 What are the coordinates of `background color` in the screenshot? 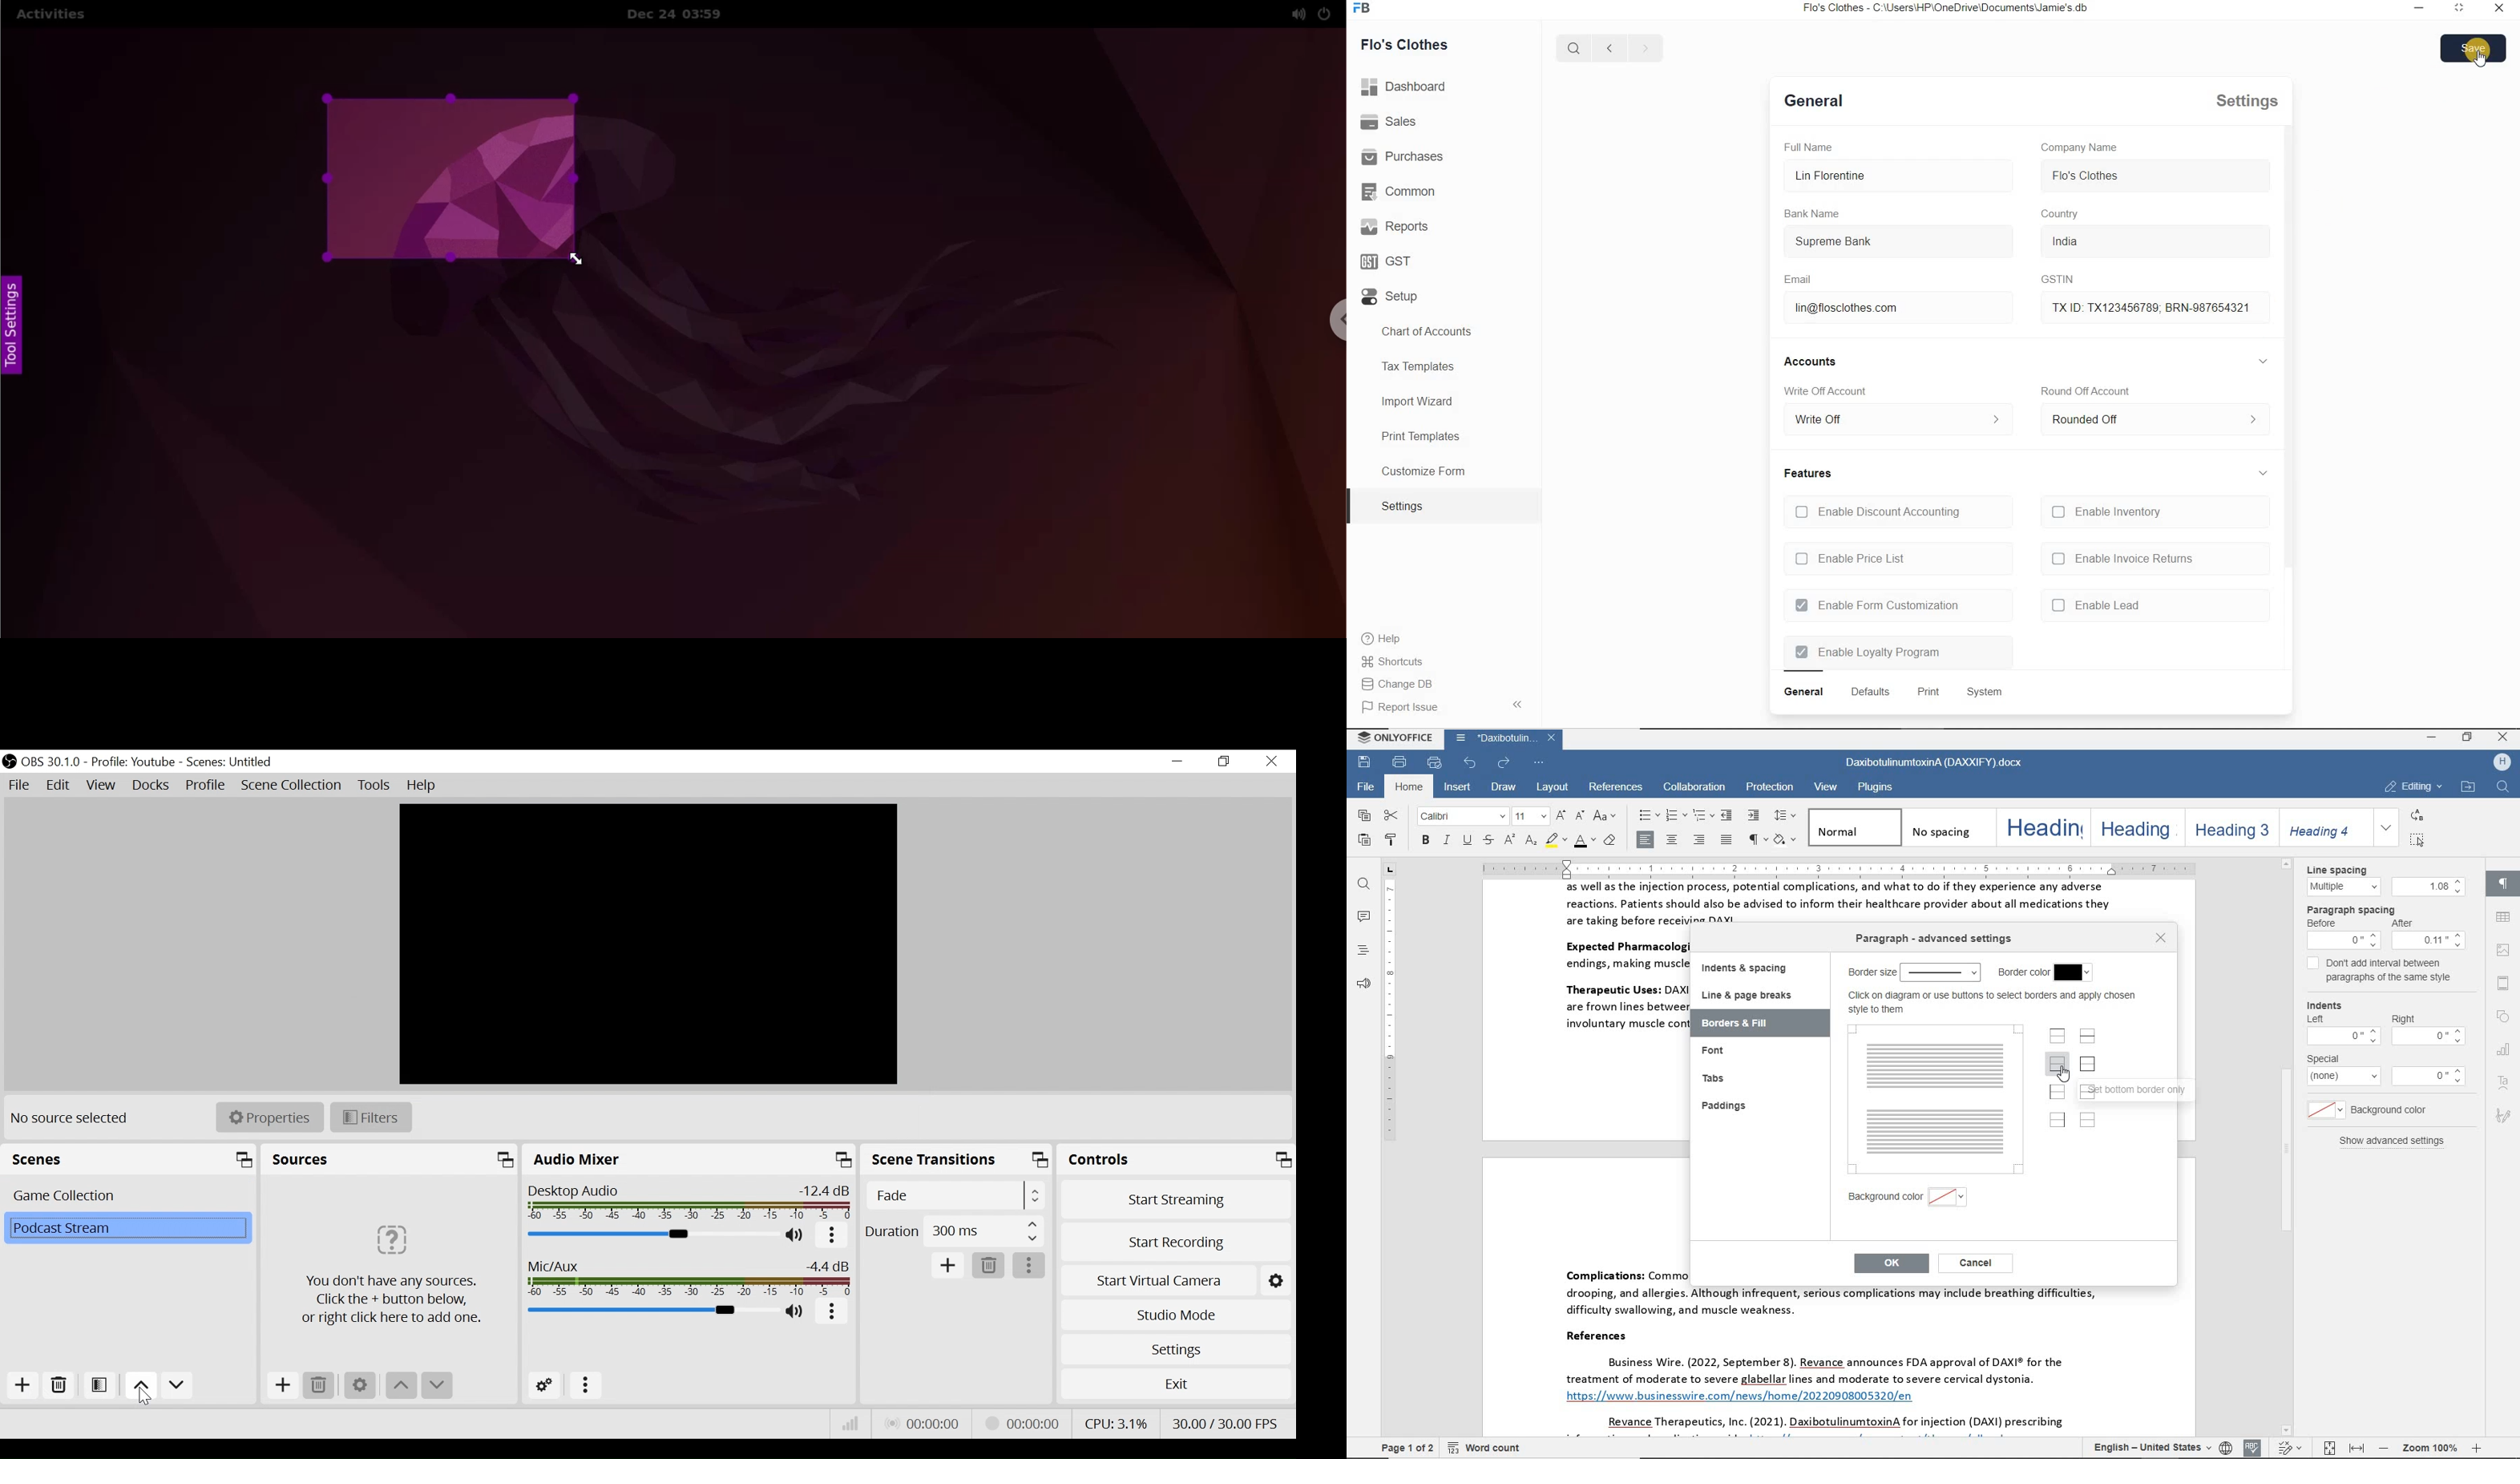 It's located at (1908, 1196).